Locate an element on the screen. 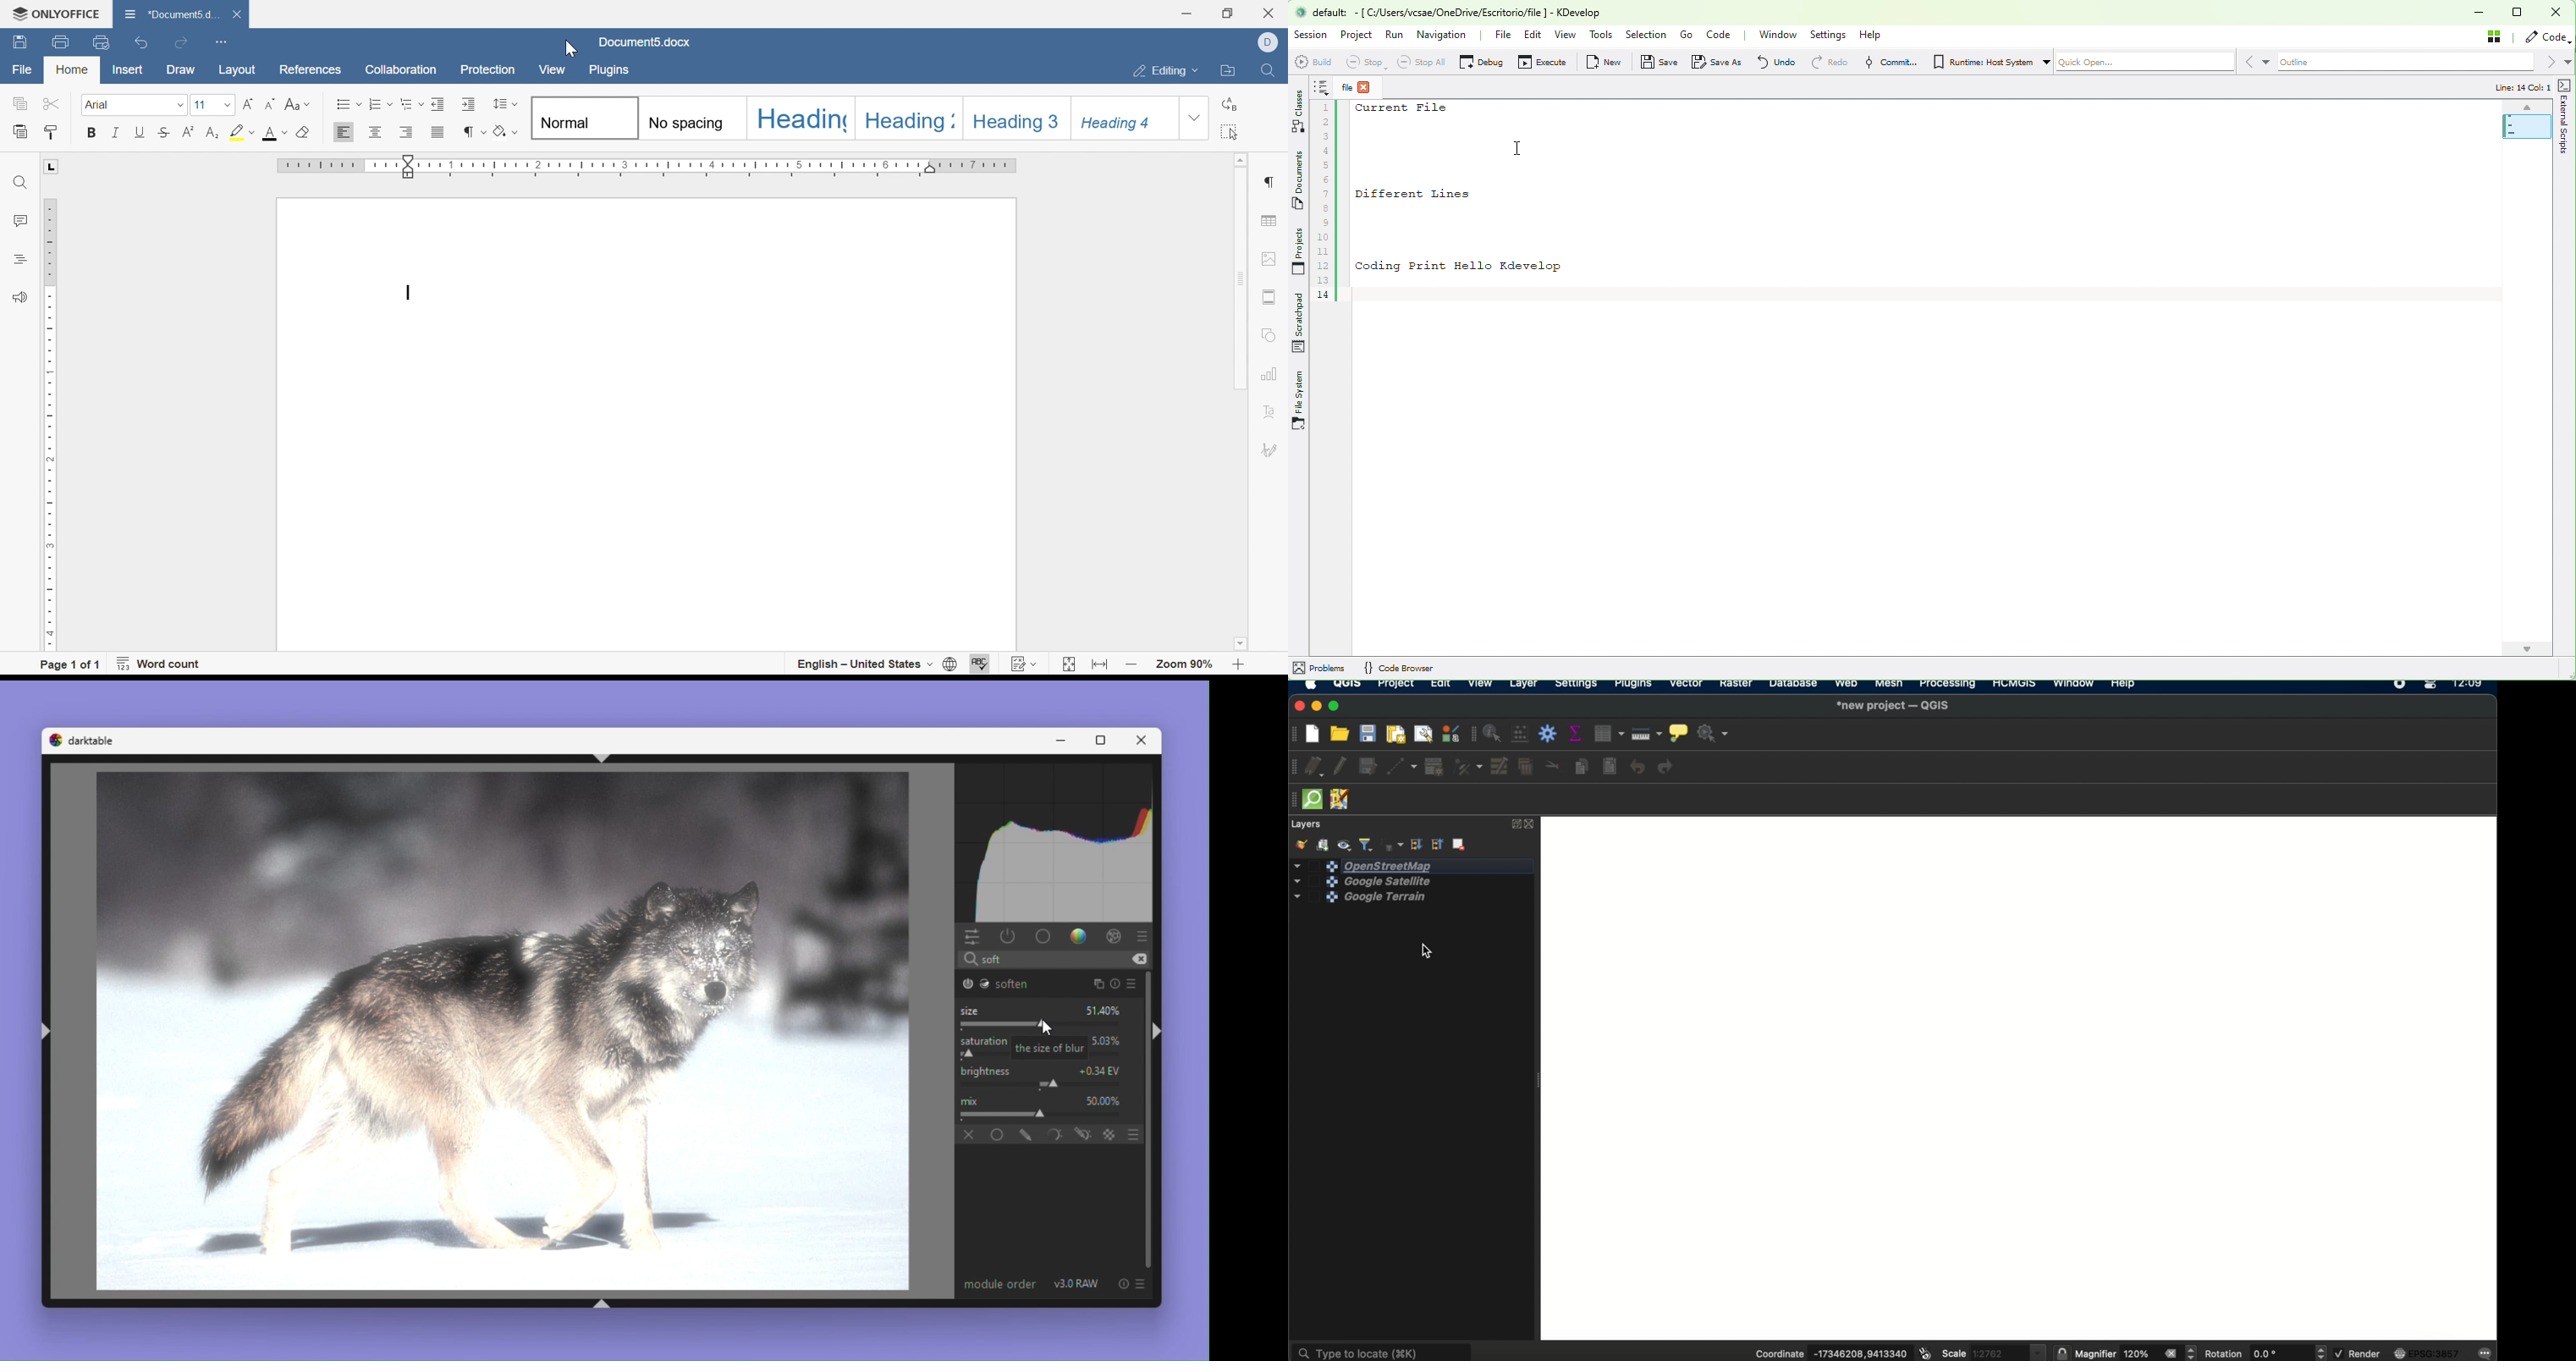  zoom 90% is located at coordinates (1185, 666).